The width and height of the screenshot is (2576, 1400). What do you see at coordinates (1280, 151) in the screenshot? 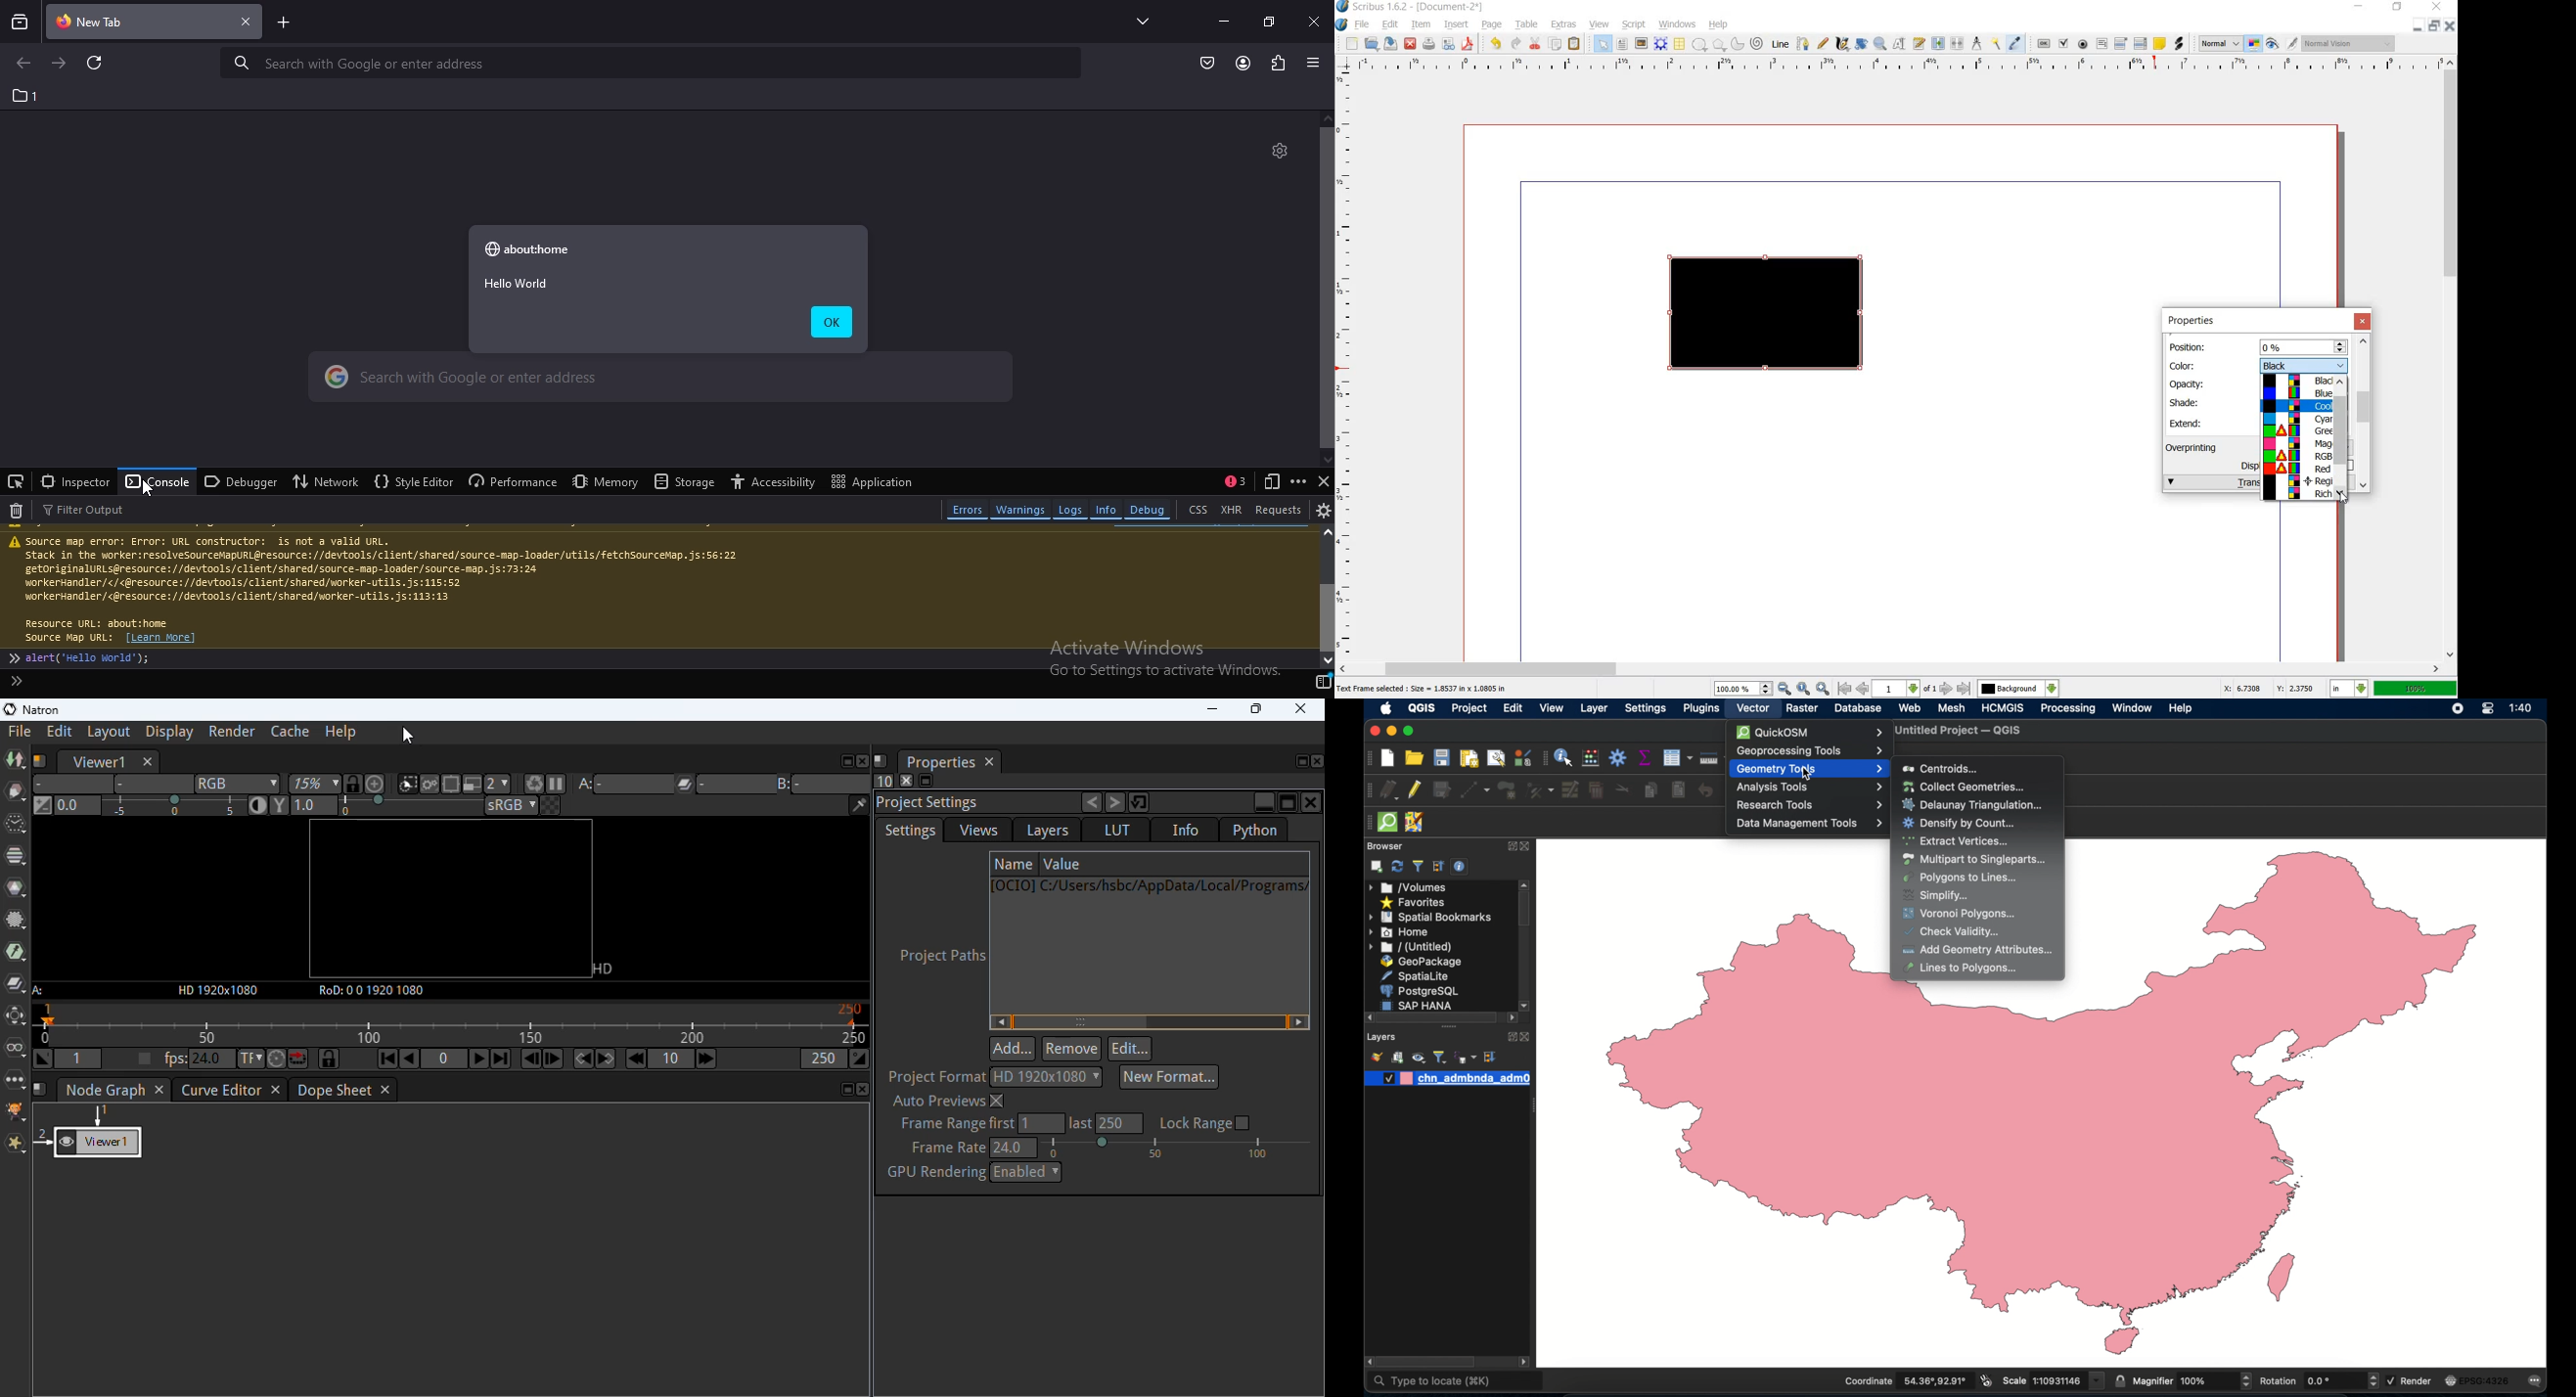
I see `personalise this tab` at bounding box center [1280, 151].